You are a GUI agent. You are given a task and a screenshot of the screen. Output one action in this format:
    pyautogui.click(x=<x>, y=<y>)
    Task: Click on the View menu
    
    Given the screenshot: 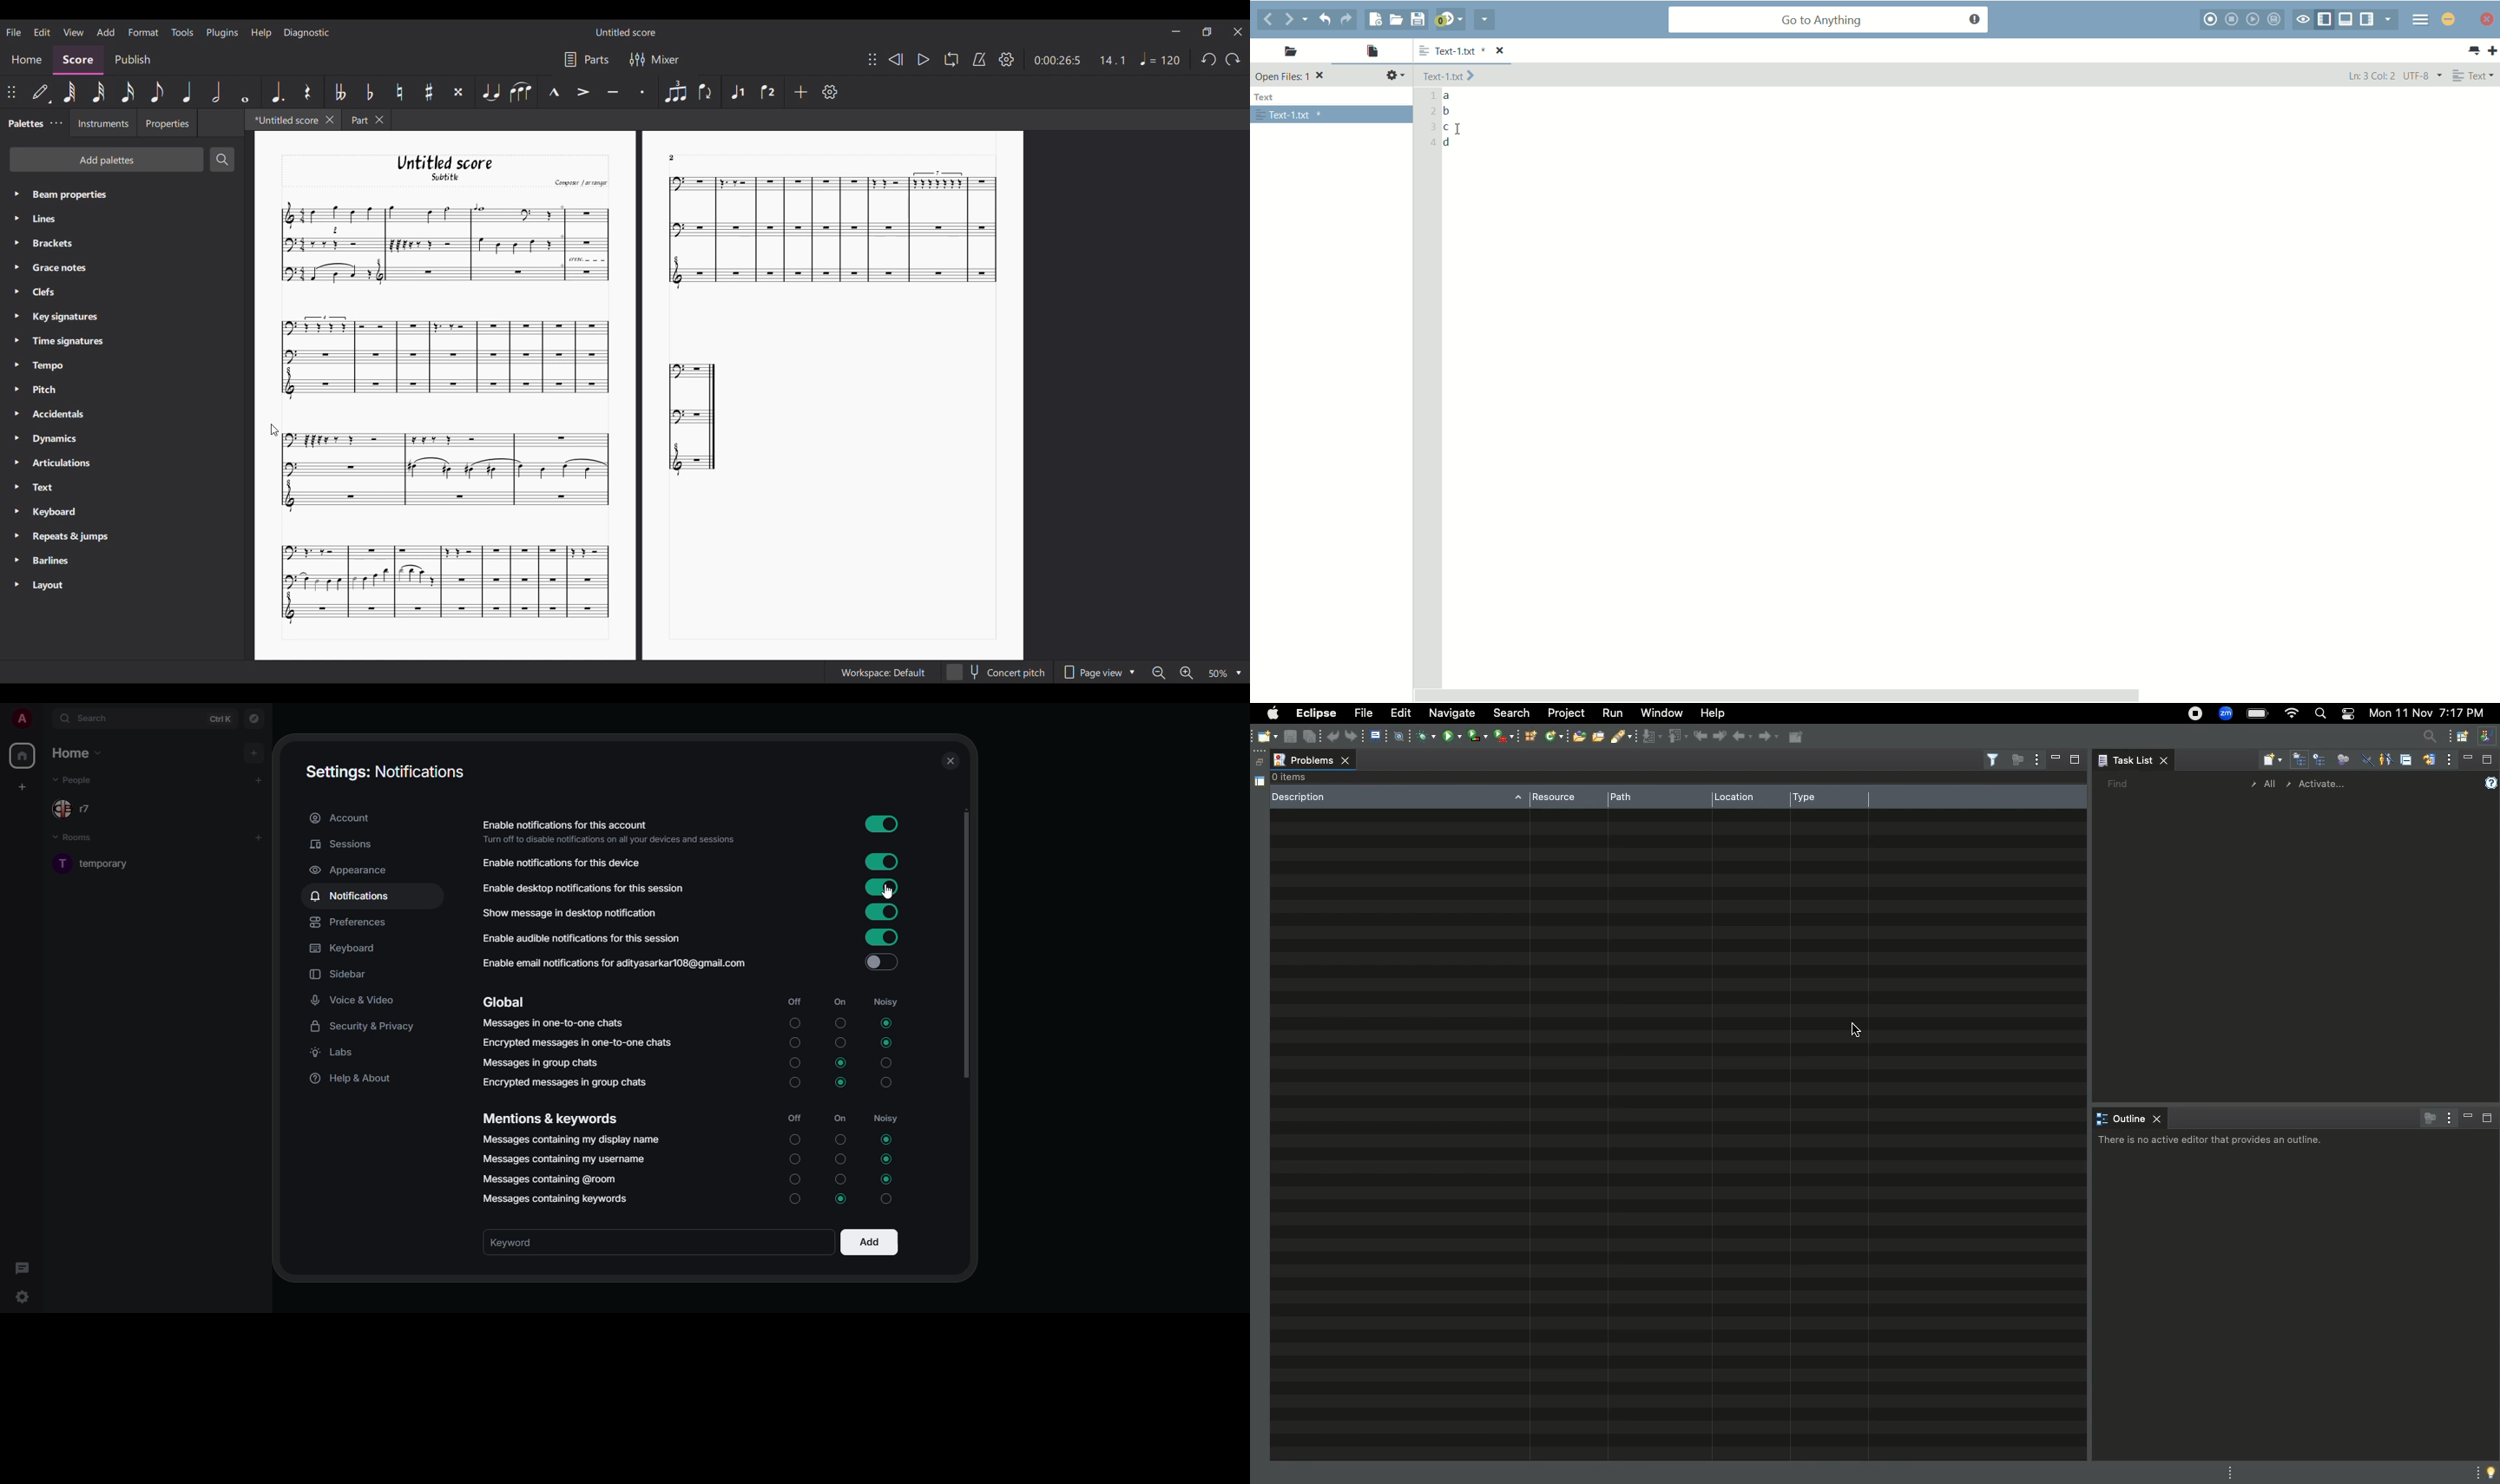 What is the action you would take?
    pyautogui.click(x=74, y=31)
    